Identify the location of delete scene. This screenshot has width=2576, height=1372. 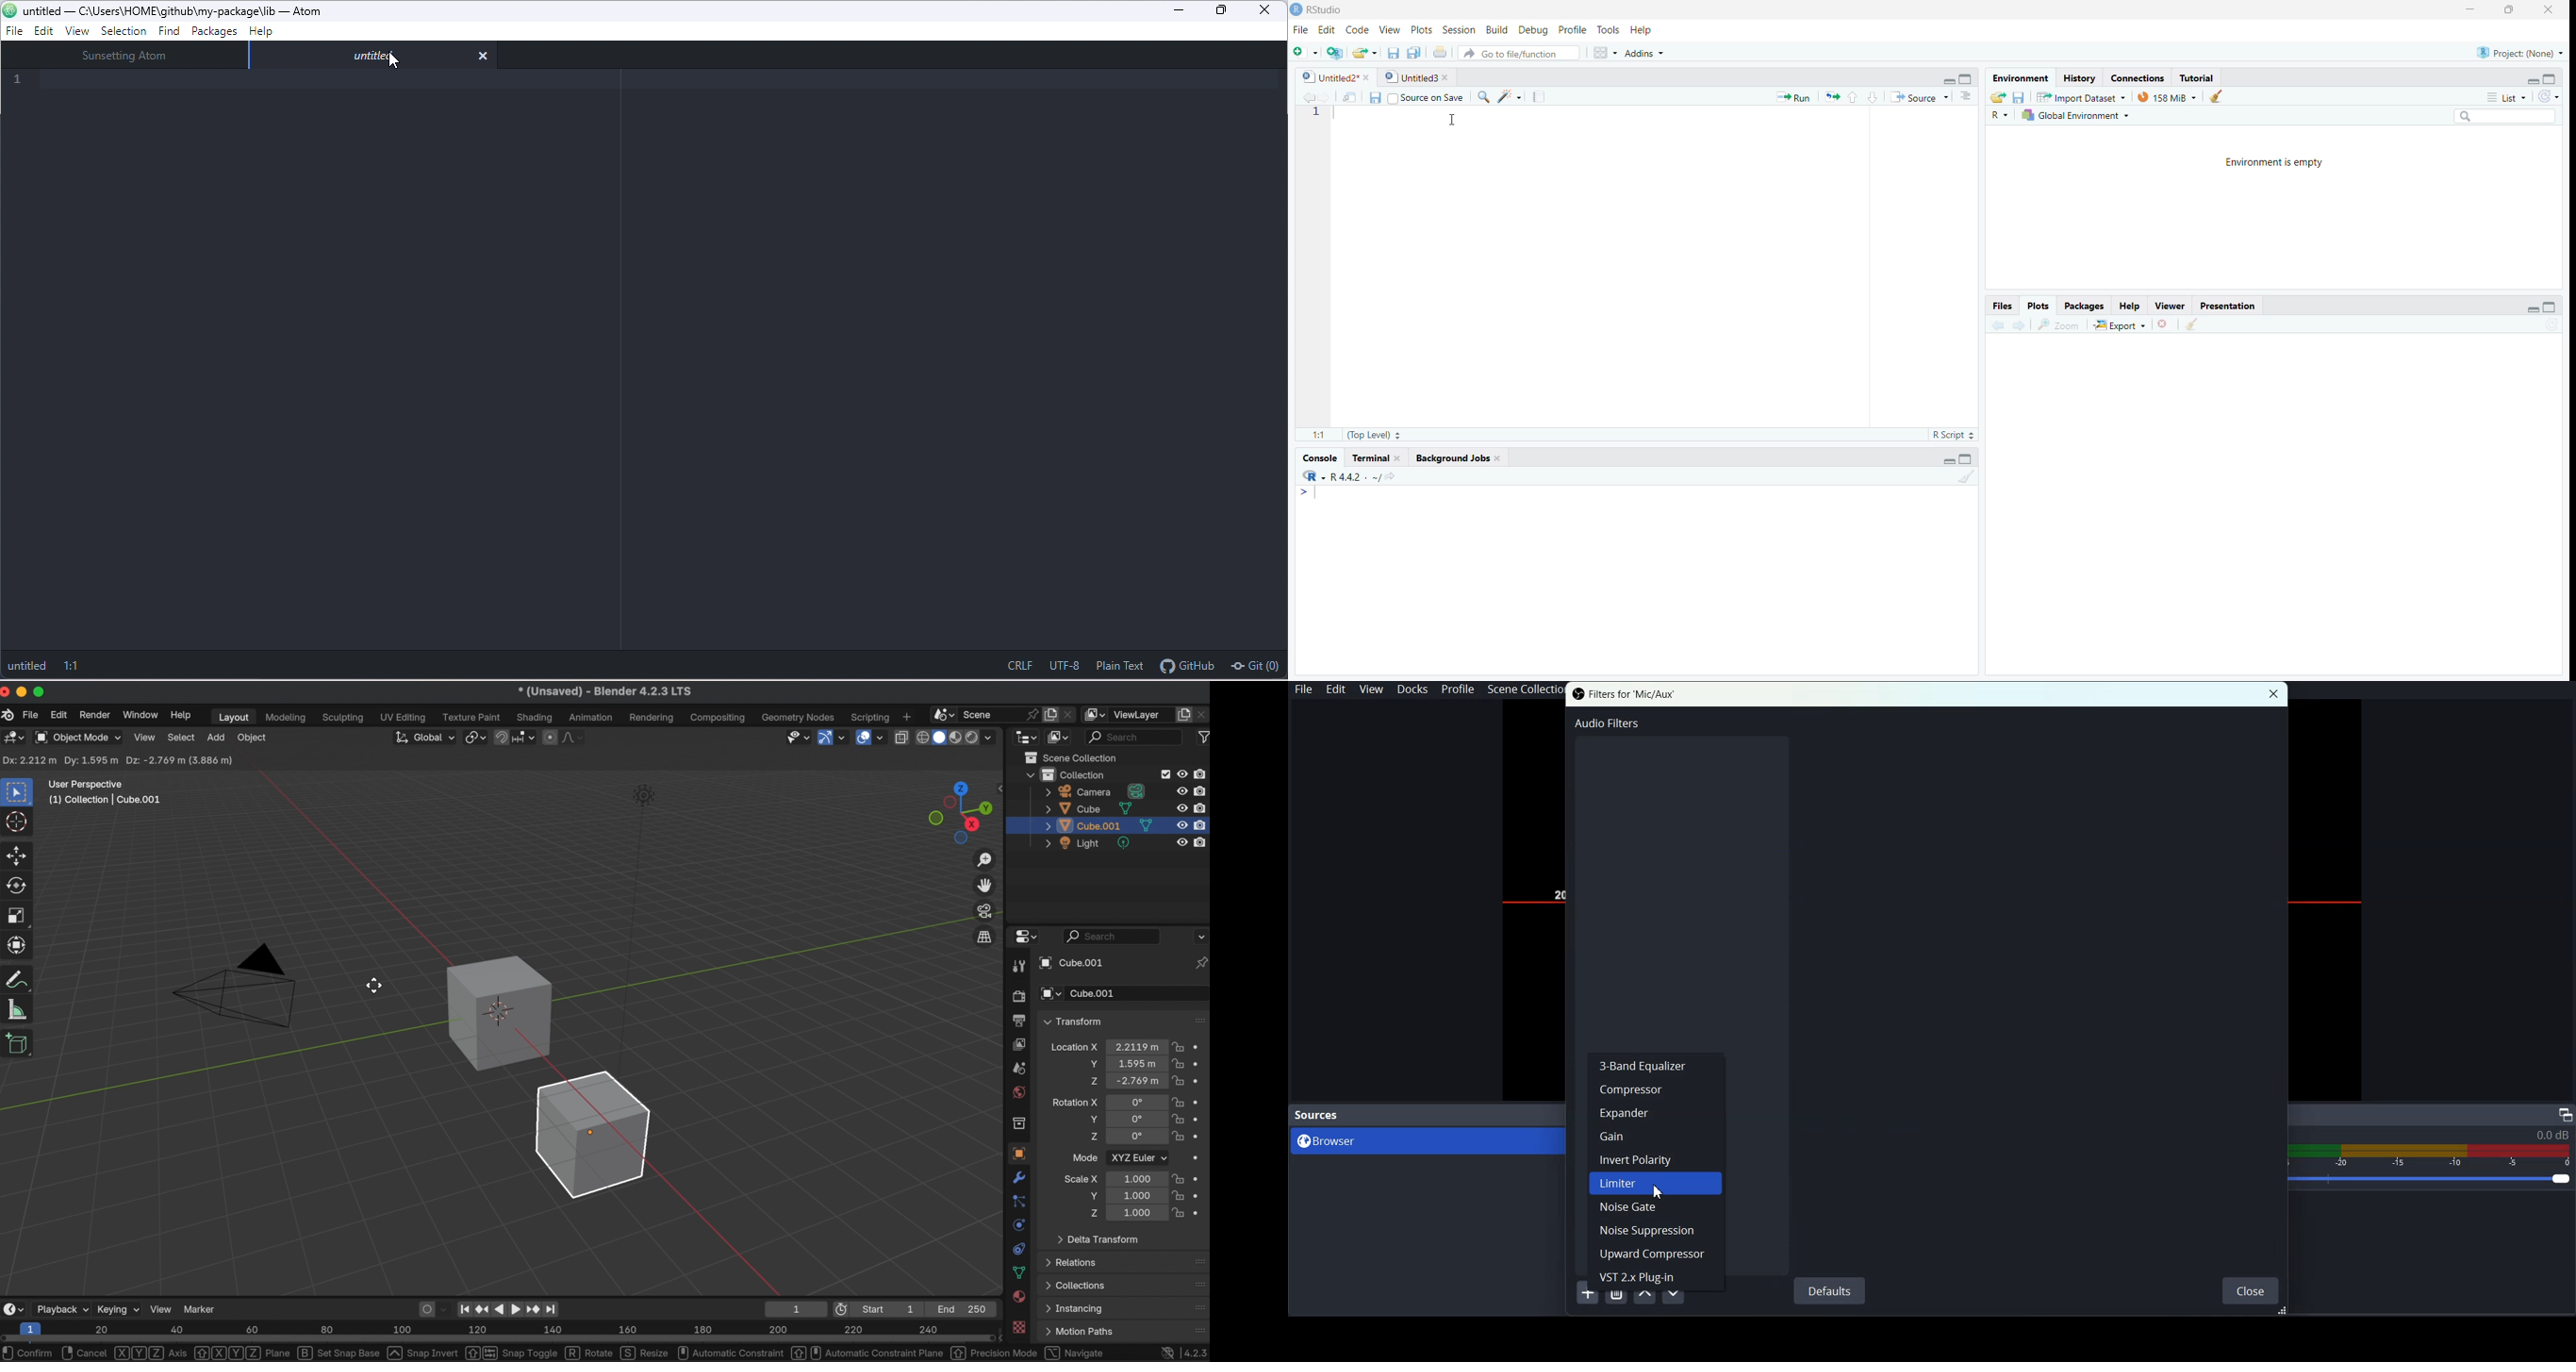
(1070, 713).